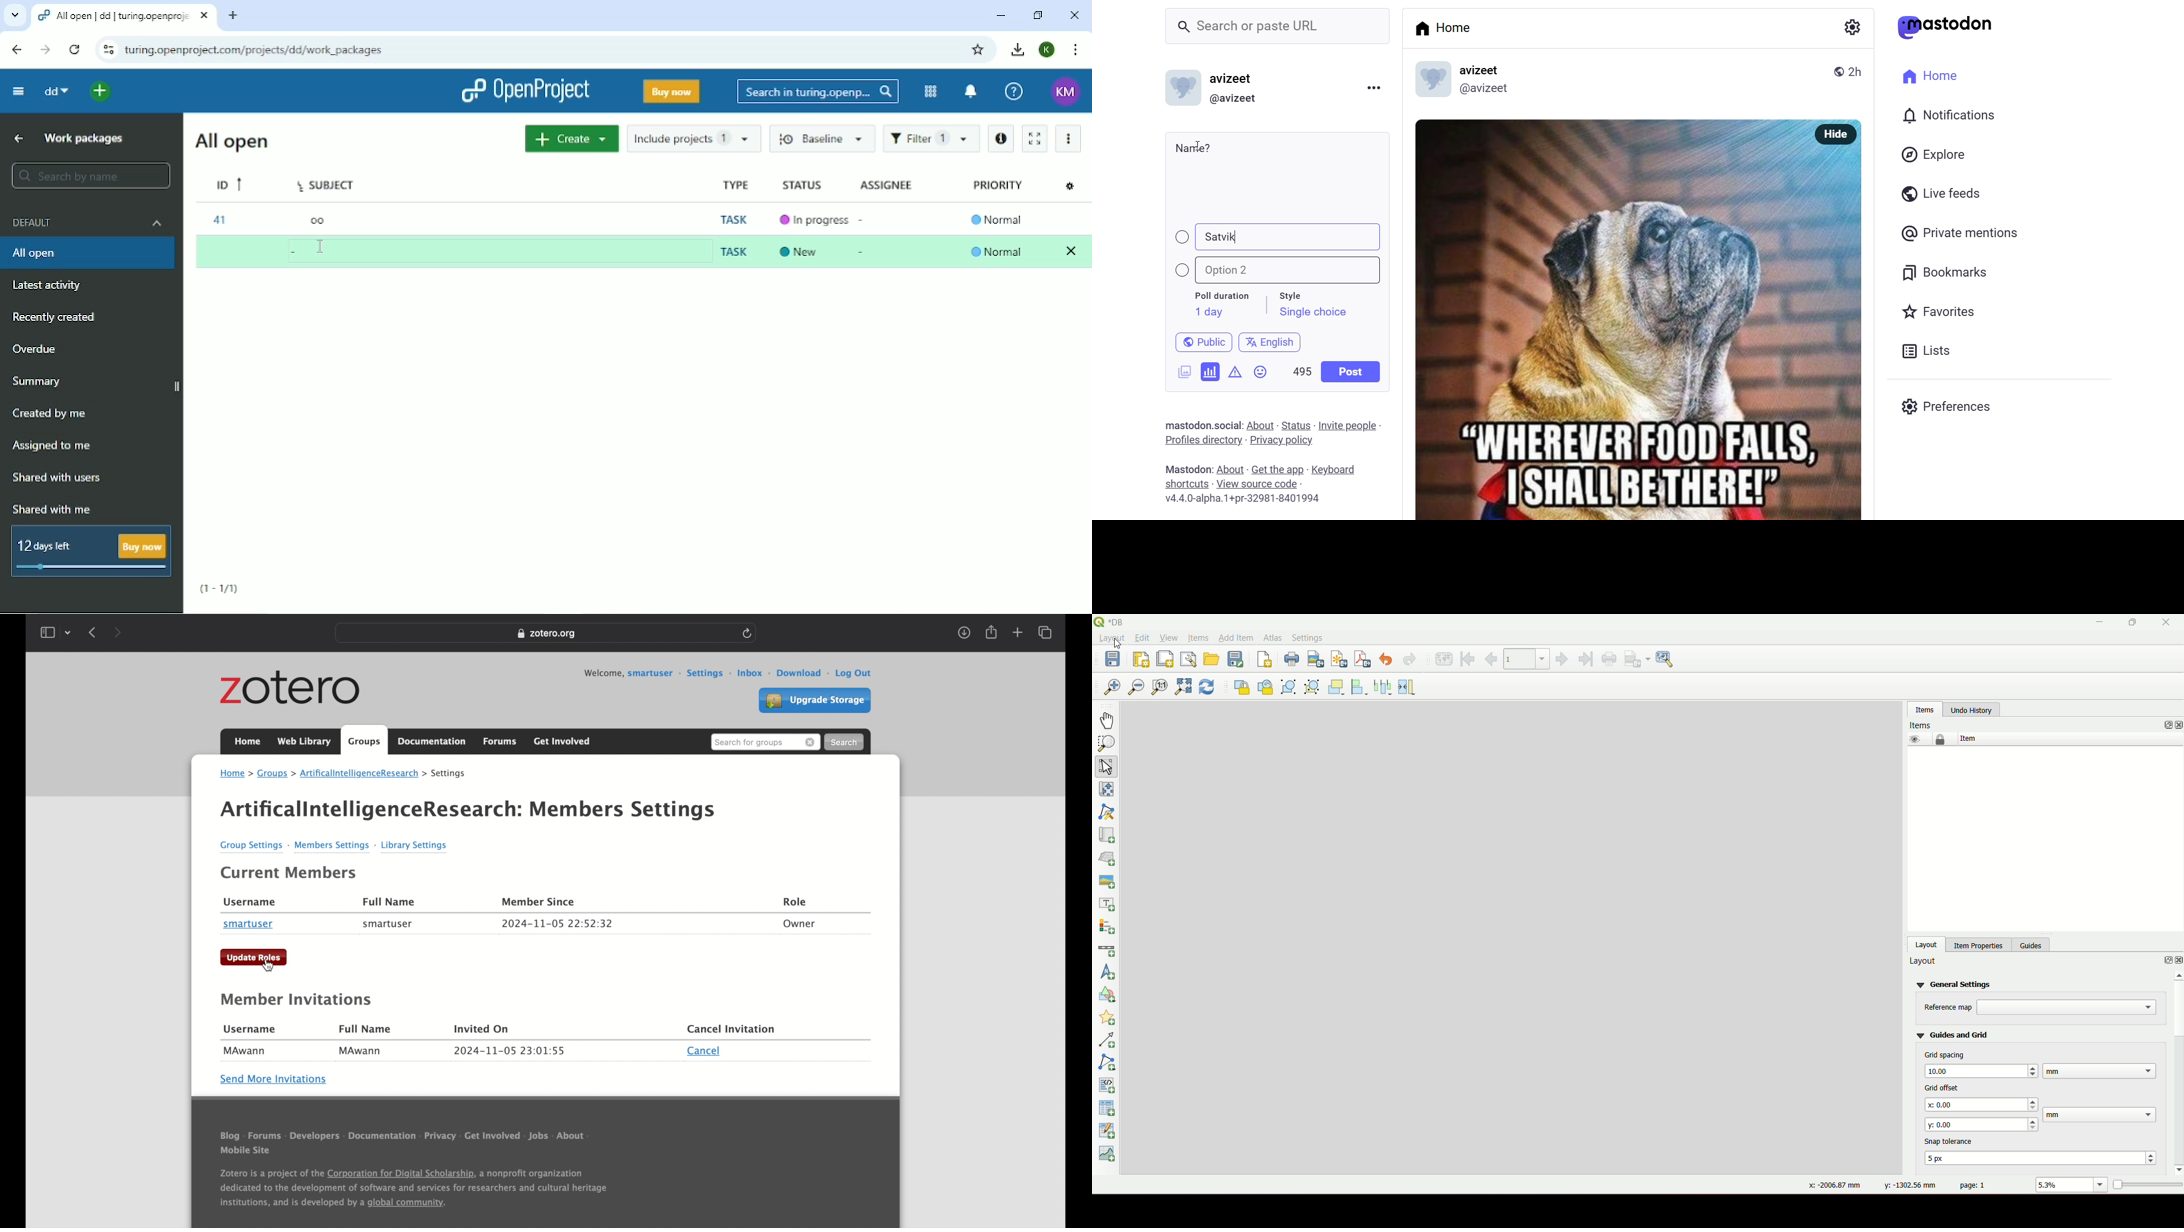 This screenshot has height=1232, width=2184. Describe the element at coordinates (1114, 622) in the screenshot. I see `Name and logo` at that location.